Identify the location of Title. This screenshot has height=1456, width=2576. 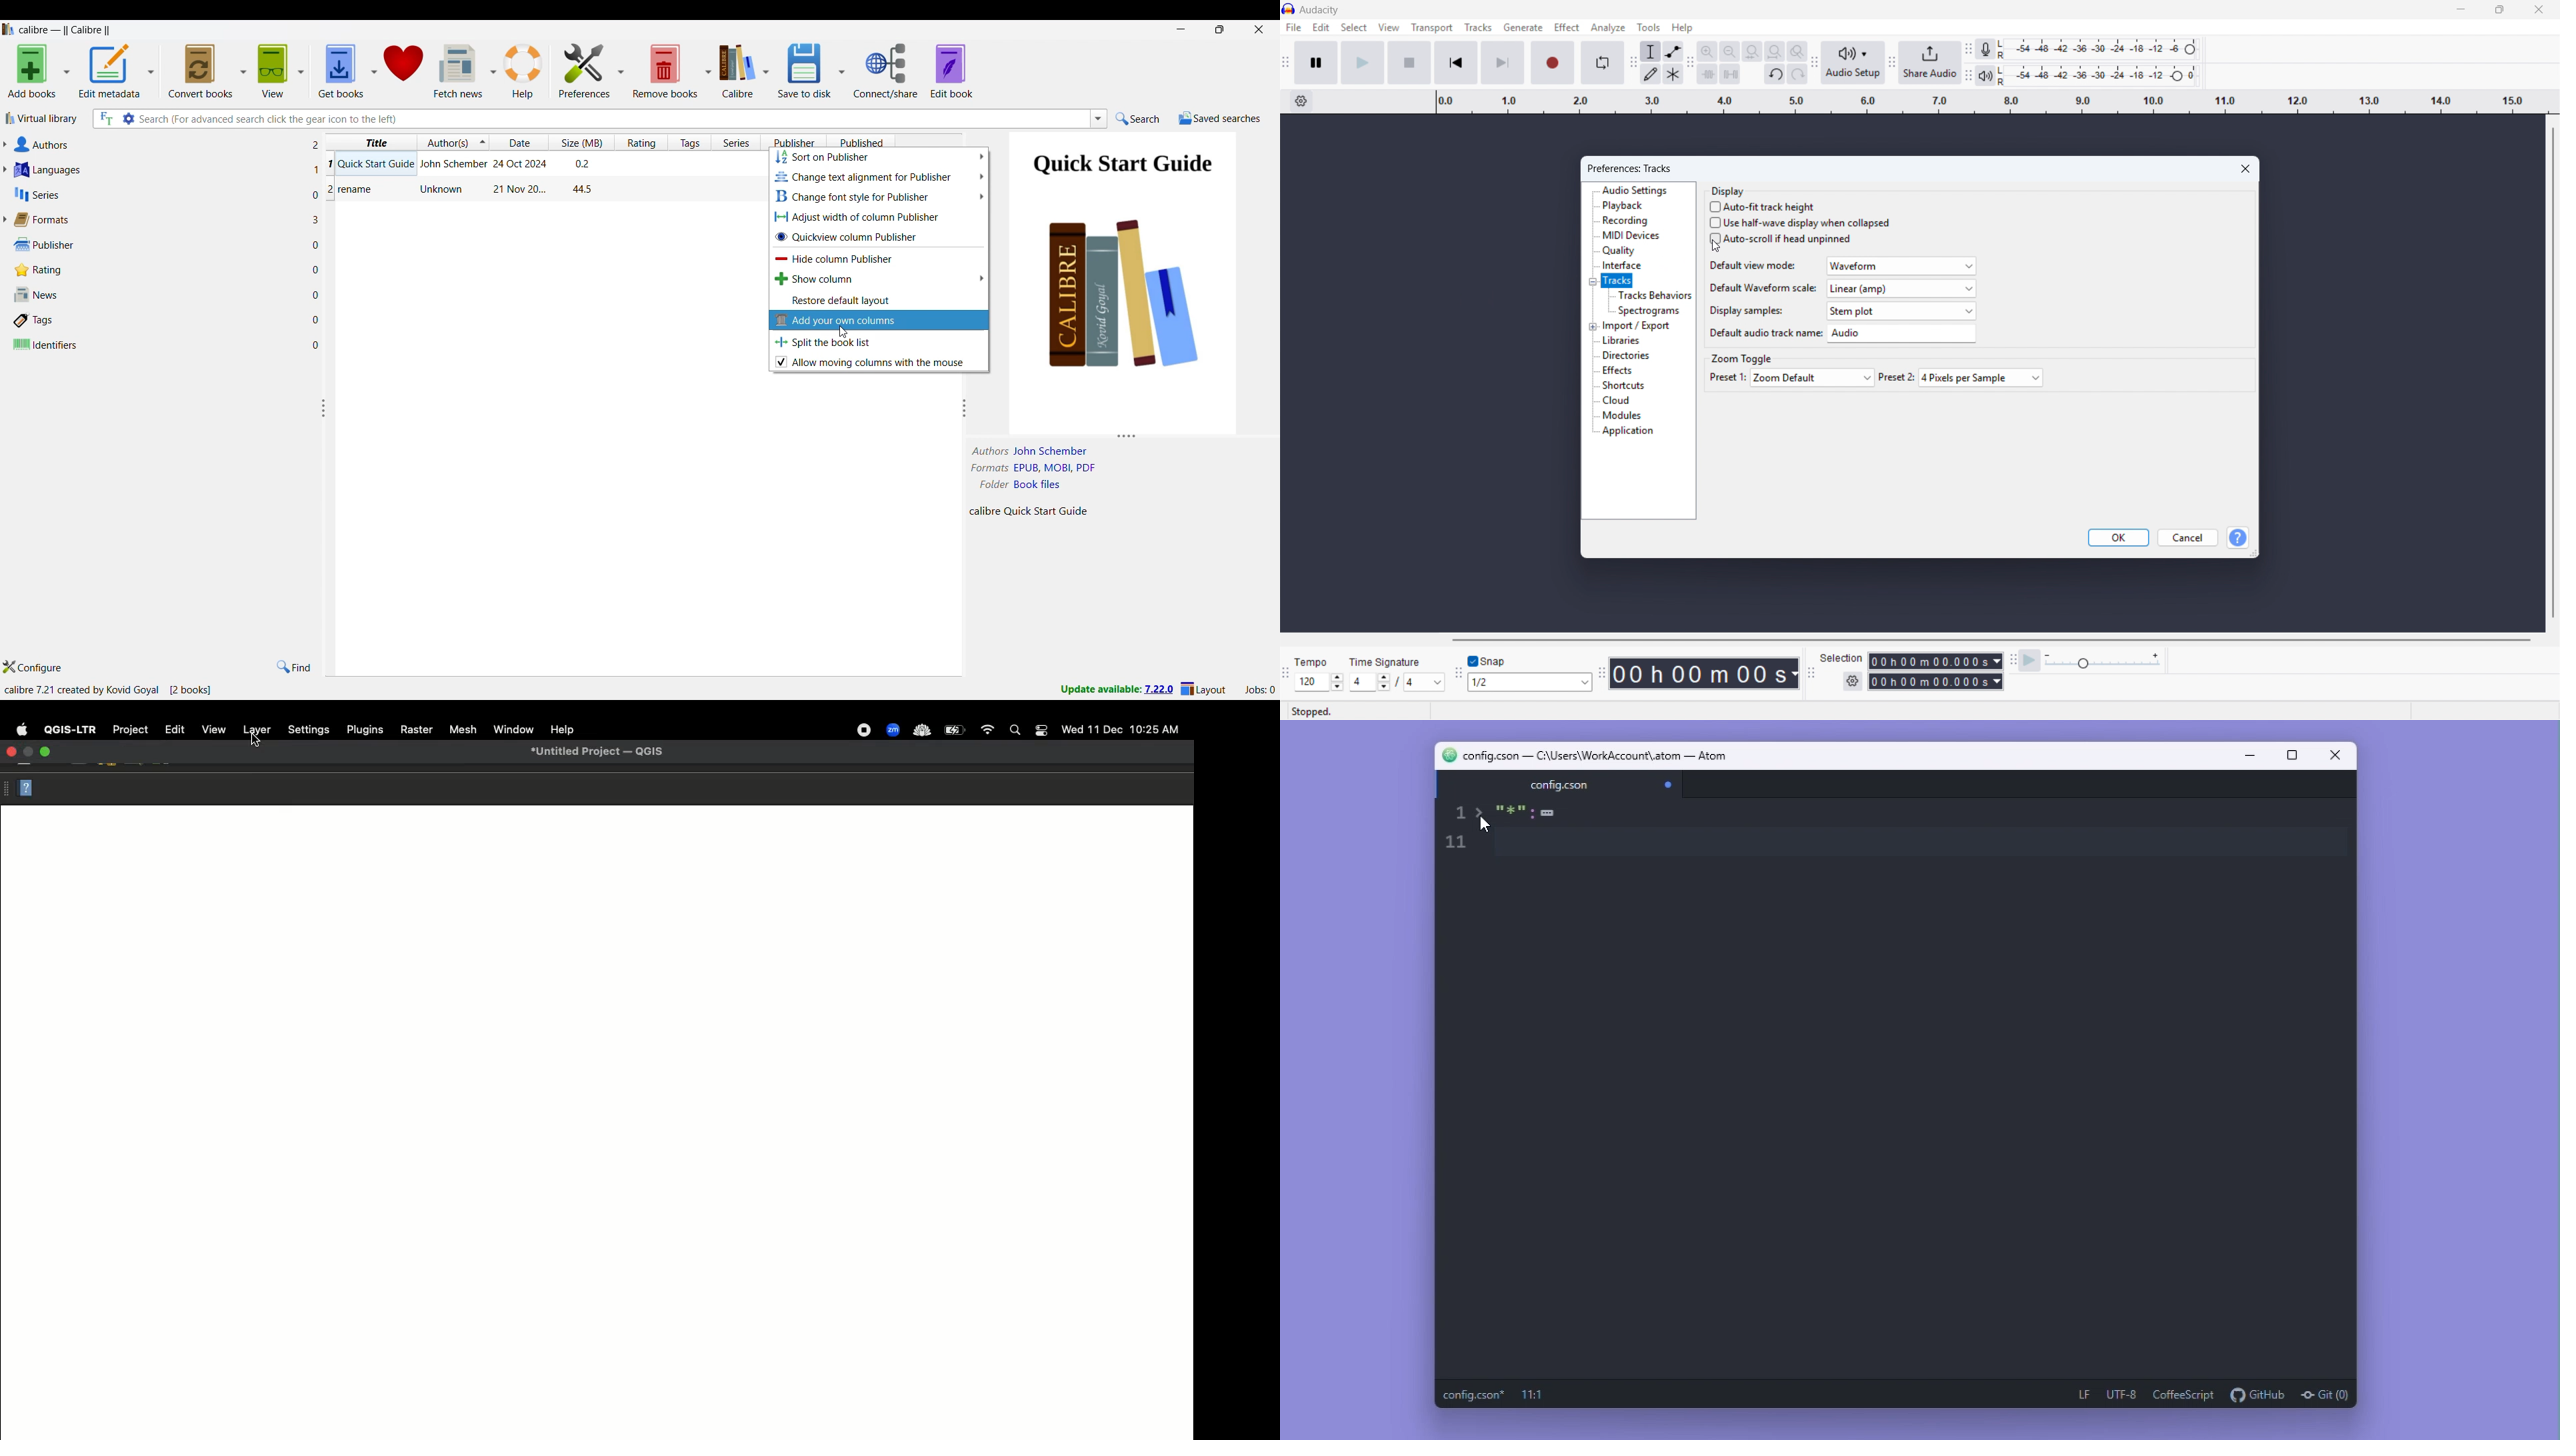
(376, 163).